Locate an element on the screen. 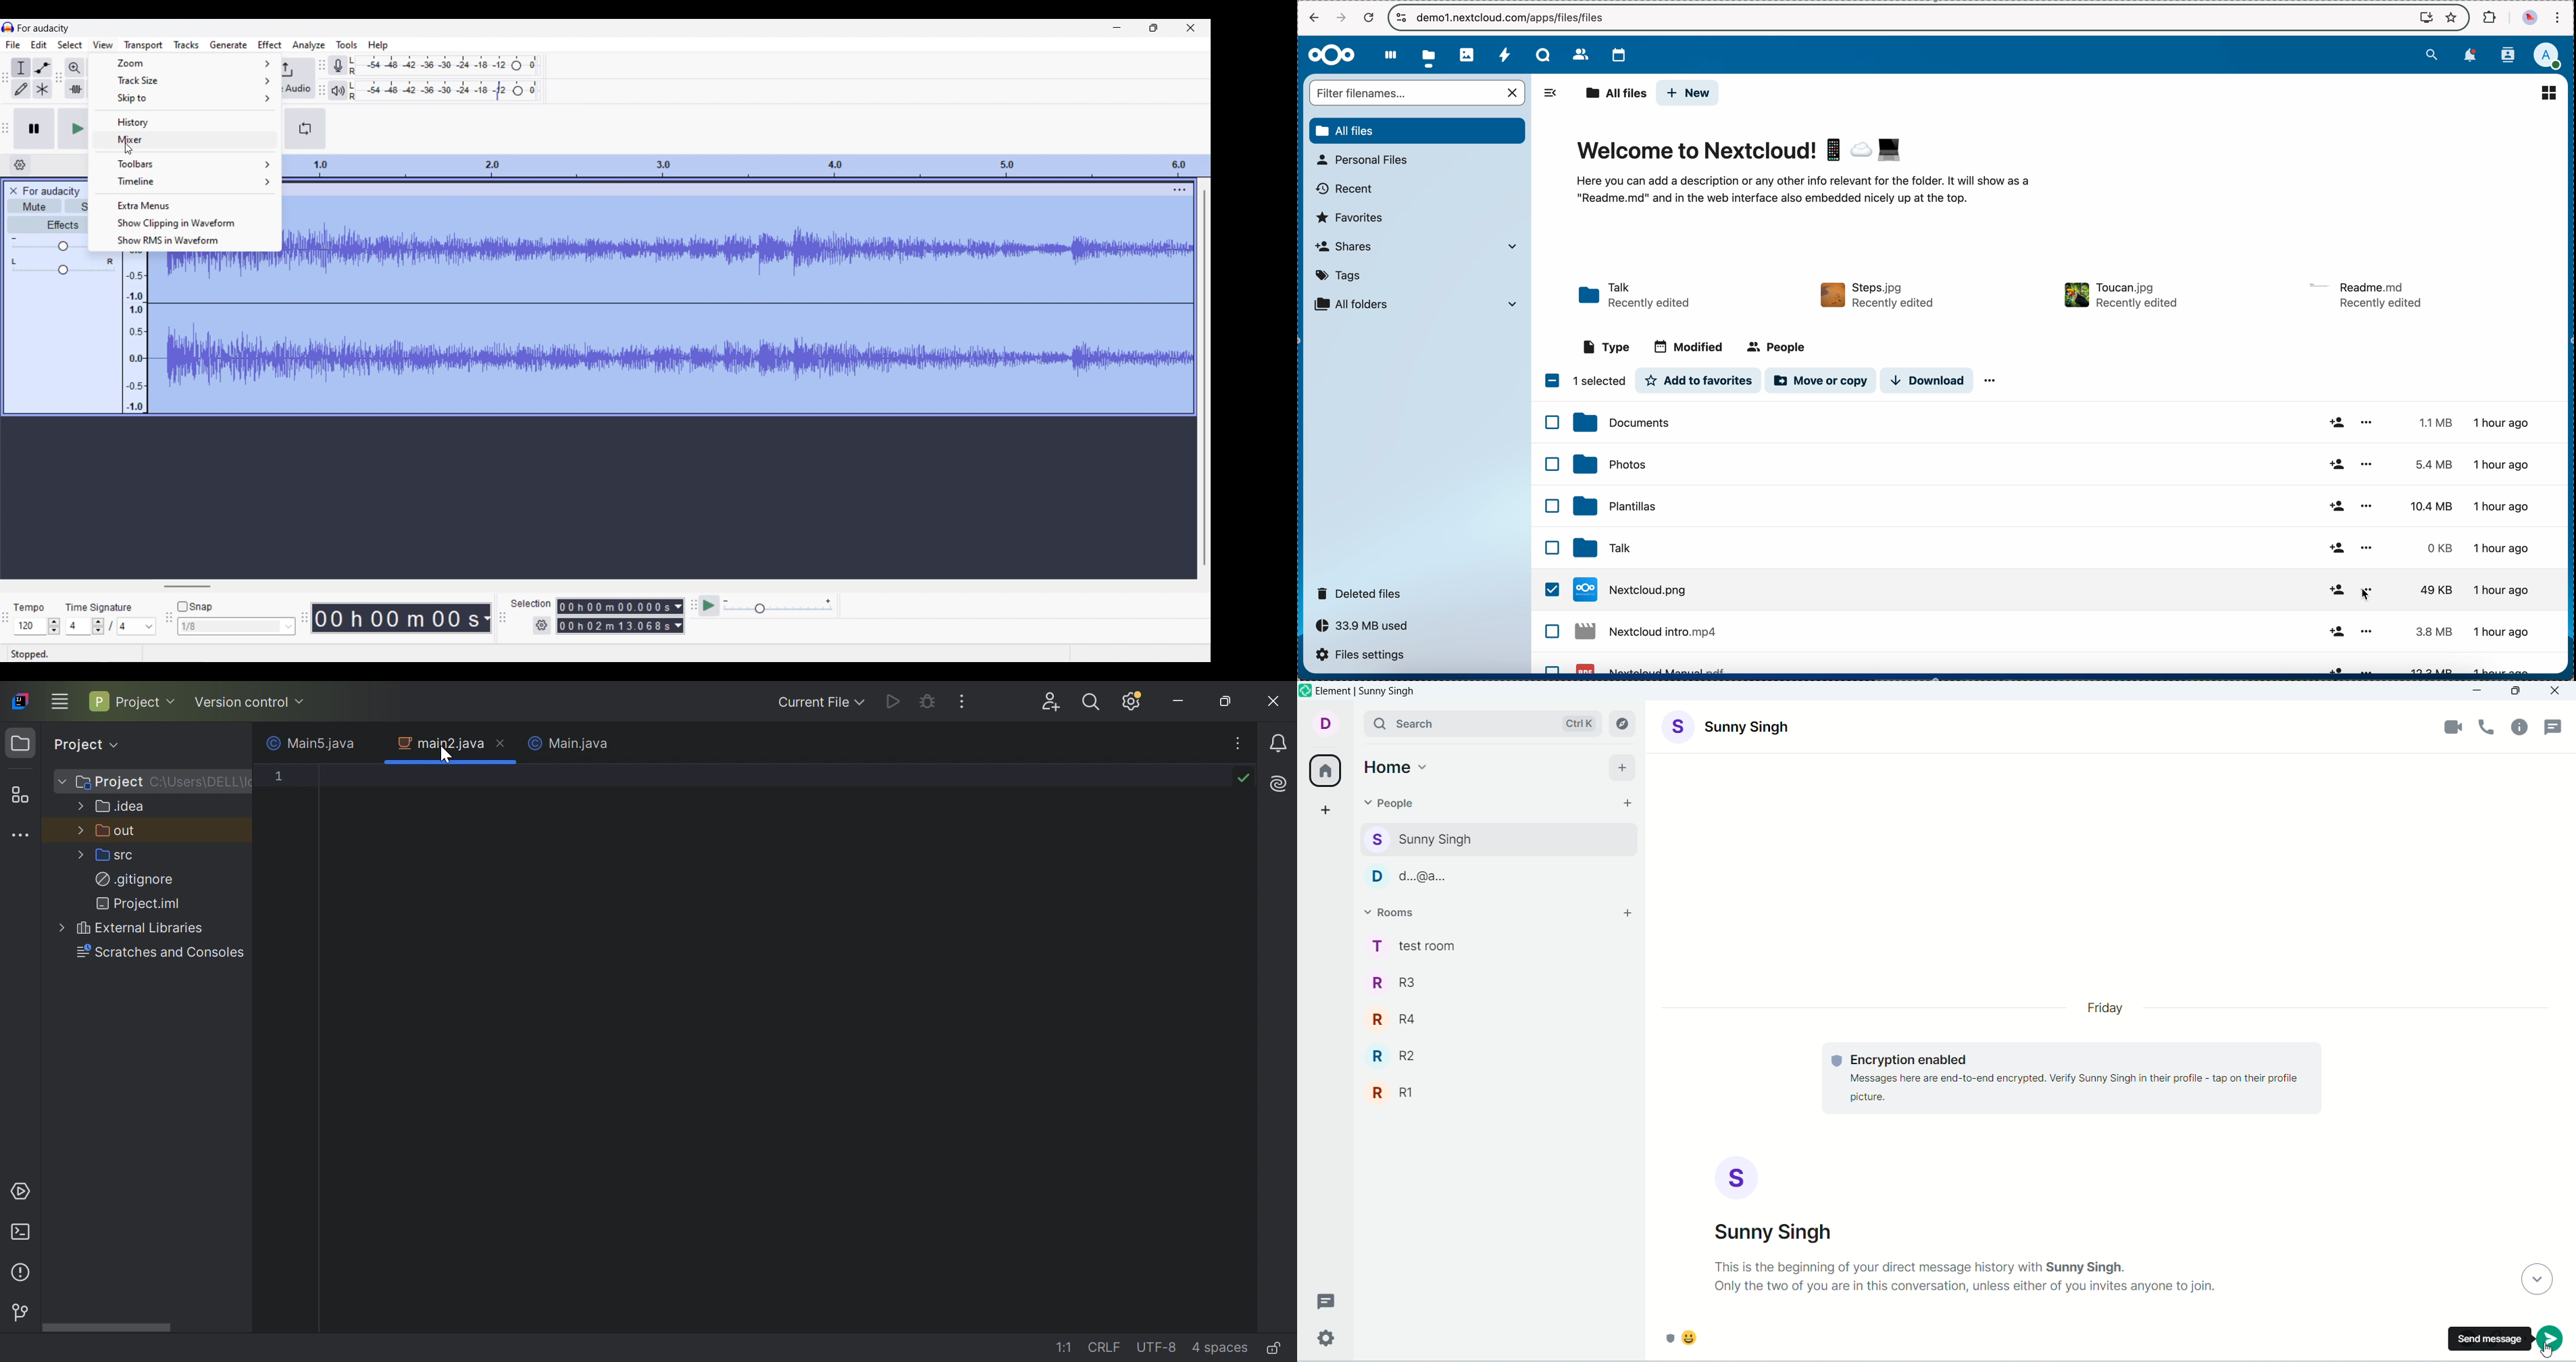 This screenshot has width=2576, height=1372. Help menu is located at coordinates (378, 46).